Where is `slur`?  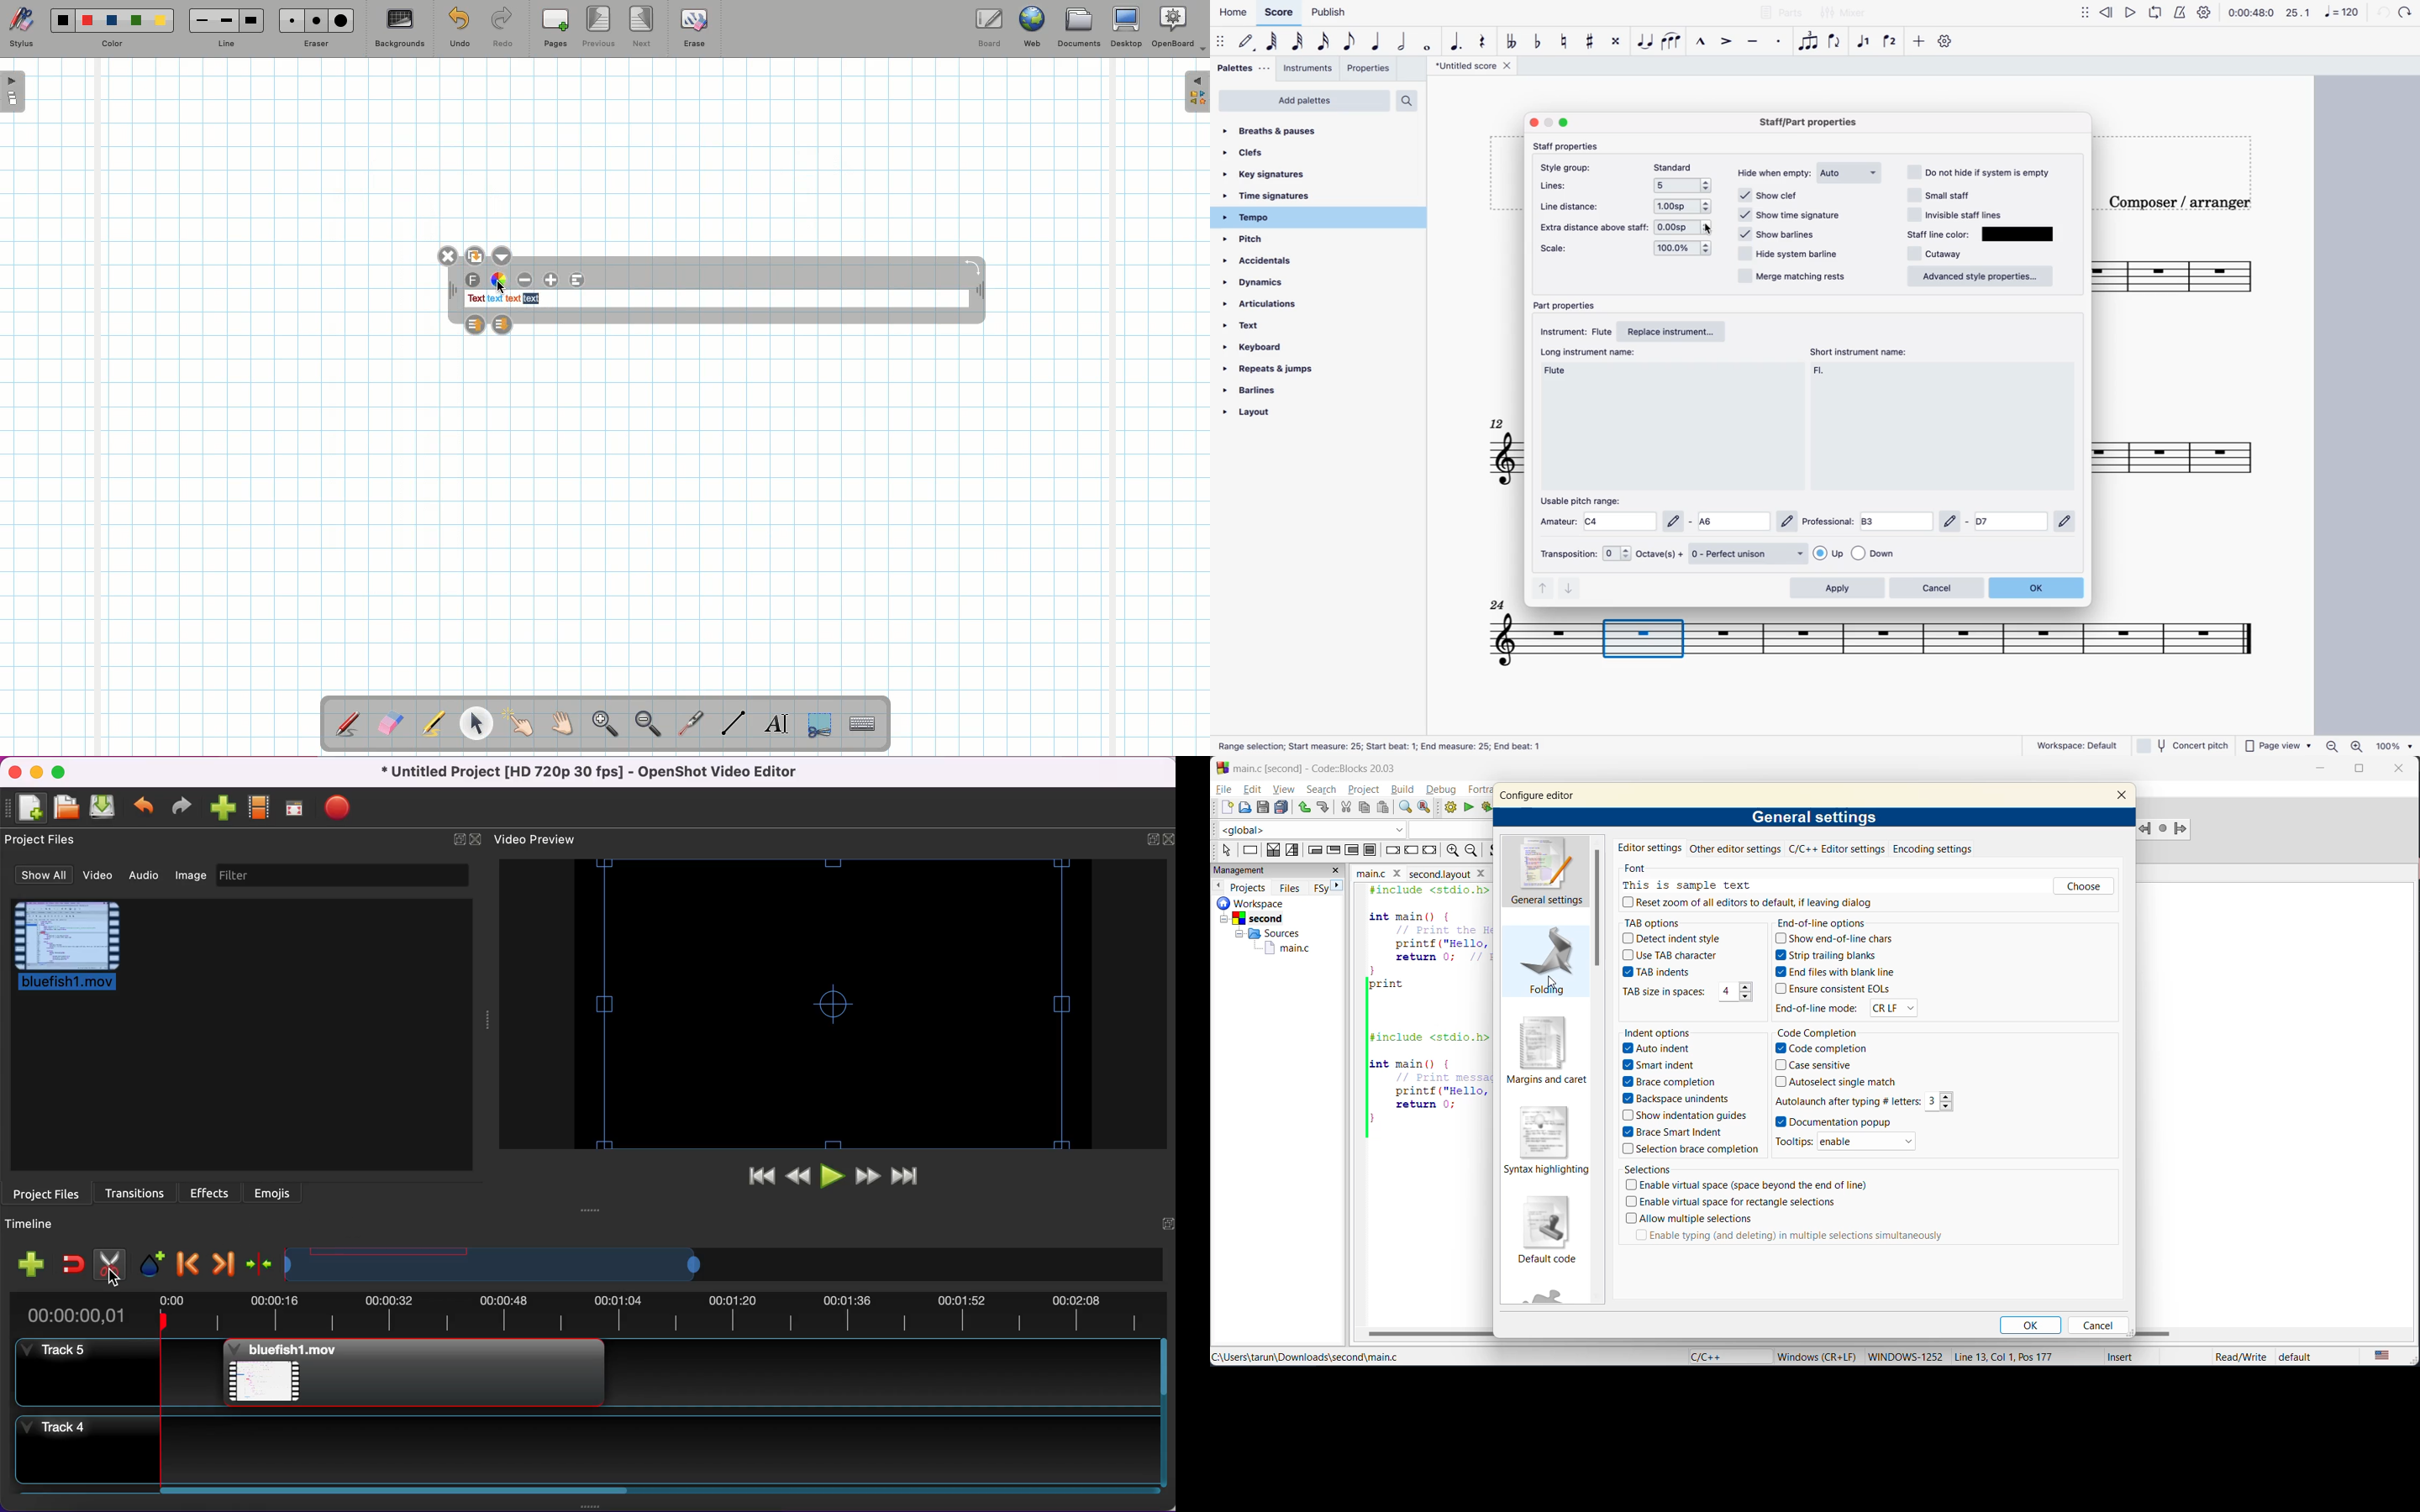 slur is located at coordinates (1672, 42).